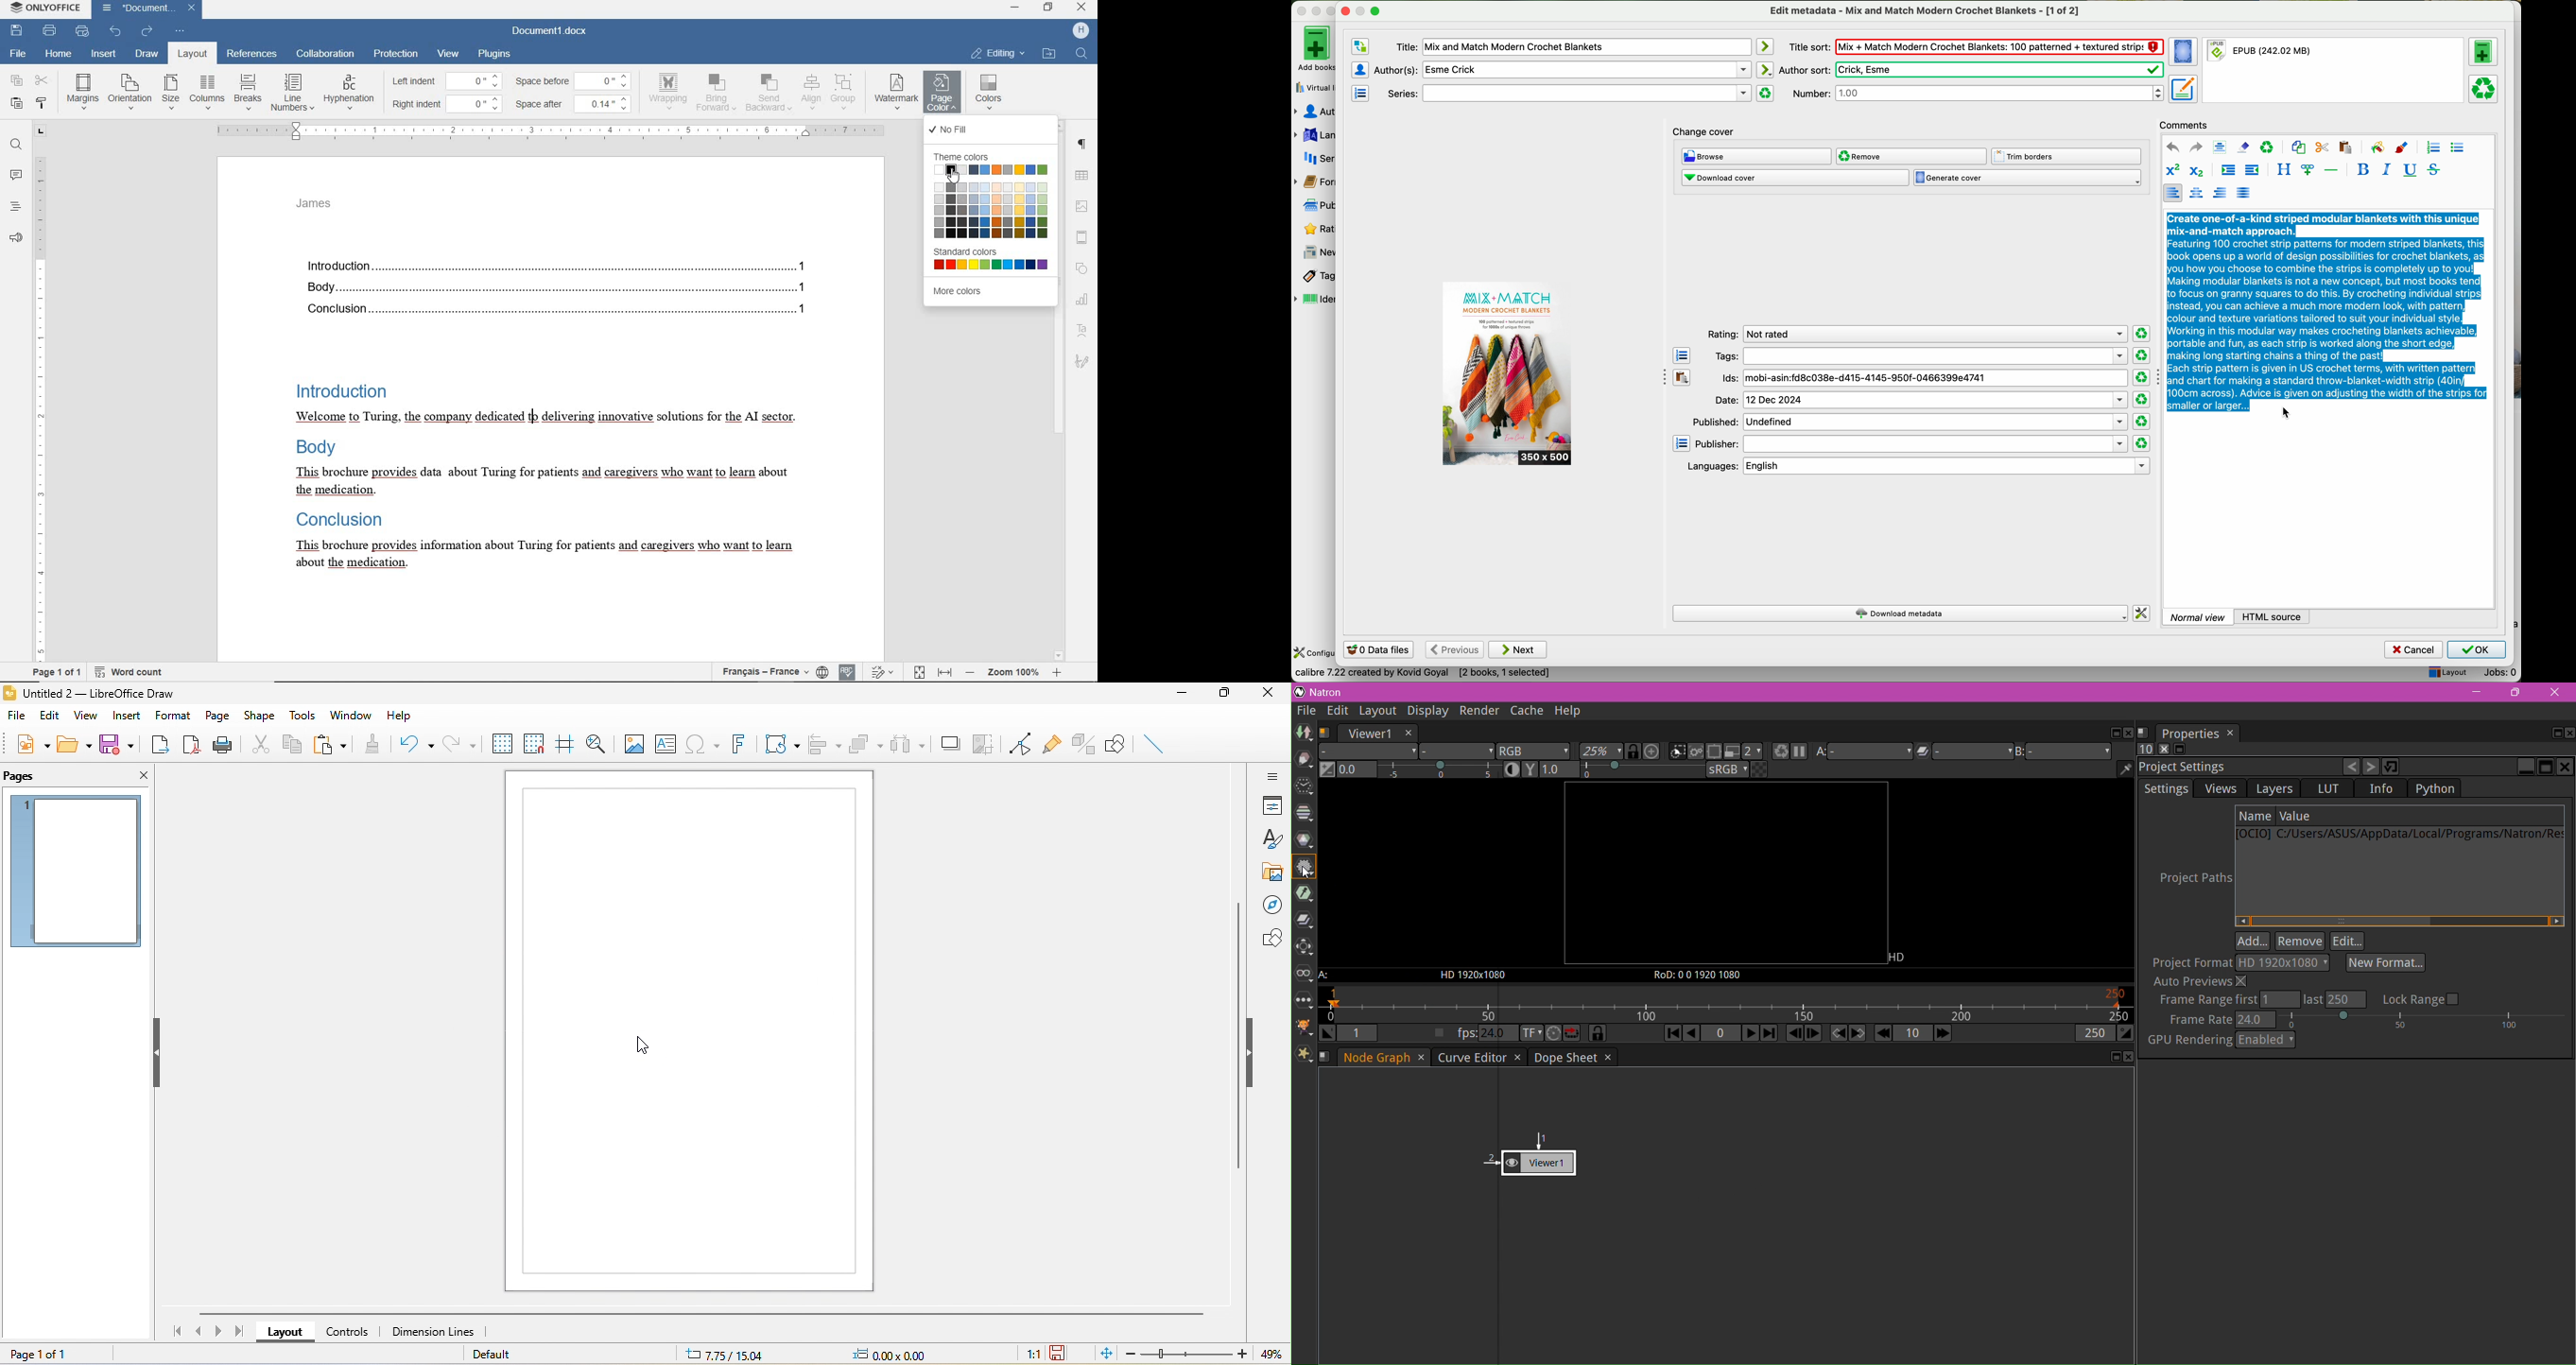 This screenshot has height=1372, width=2576. I want to click on the document has not been modified since the last save, so click(1063, 1352).